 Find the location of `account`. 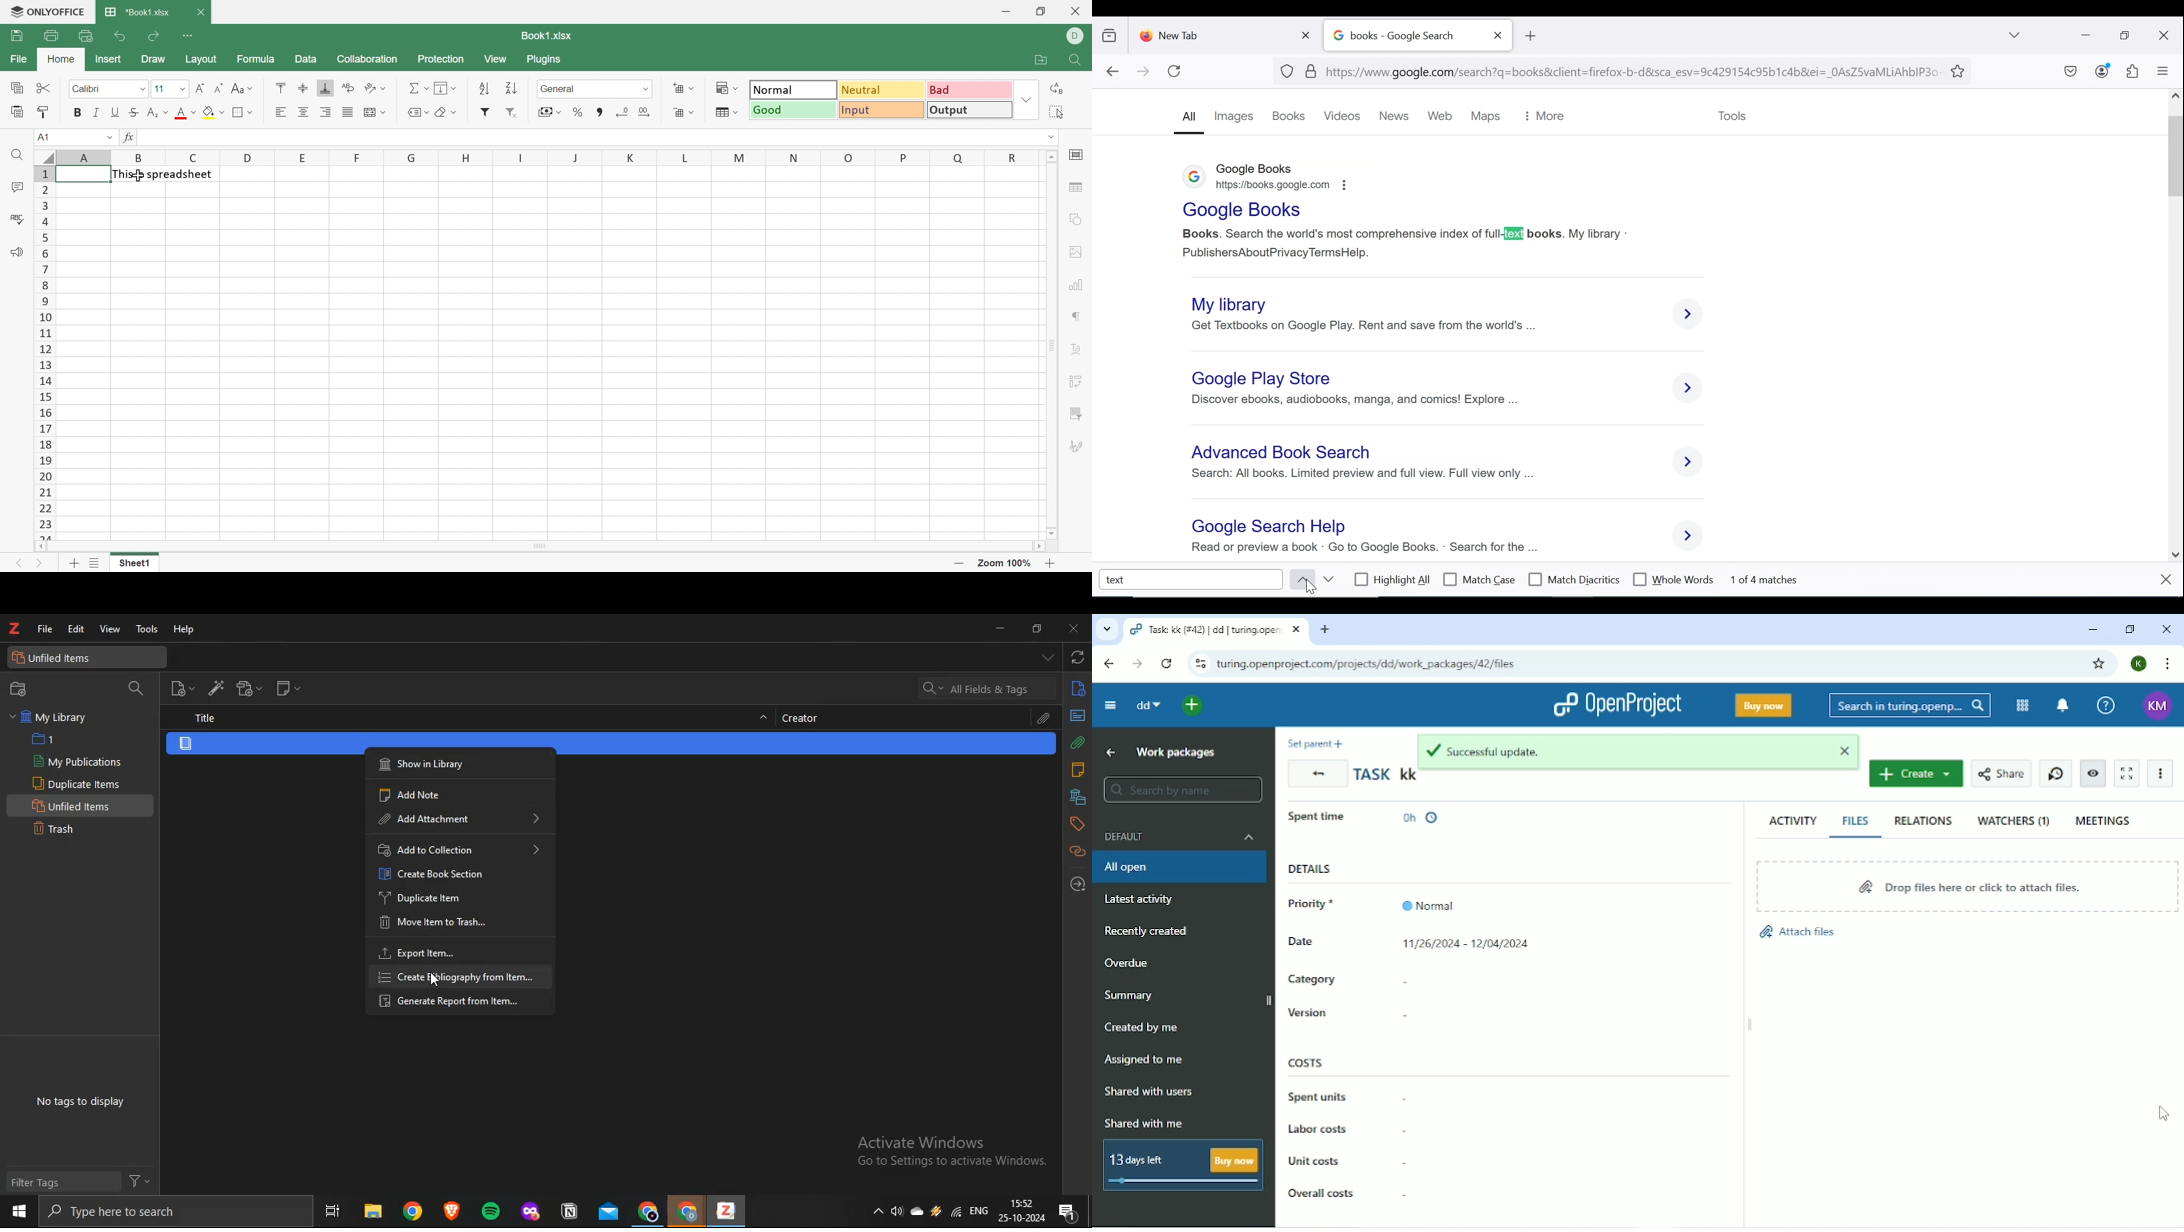

account is located at coordinates (2103, 70).